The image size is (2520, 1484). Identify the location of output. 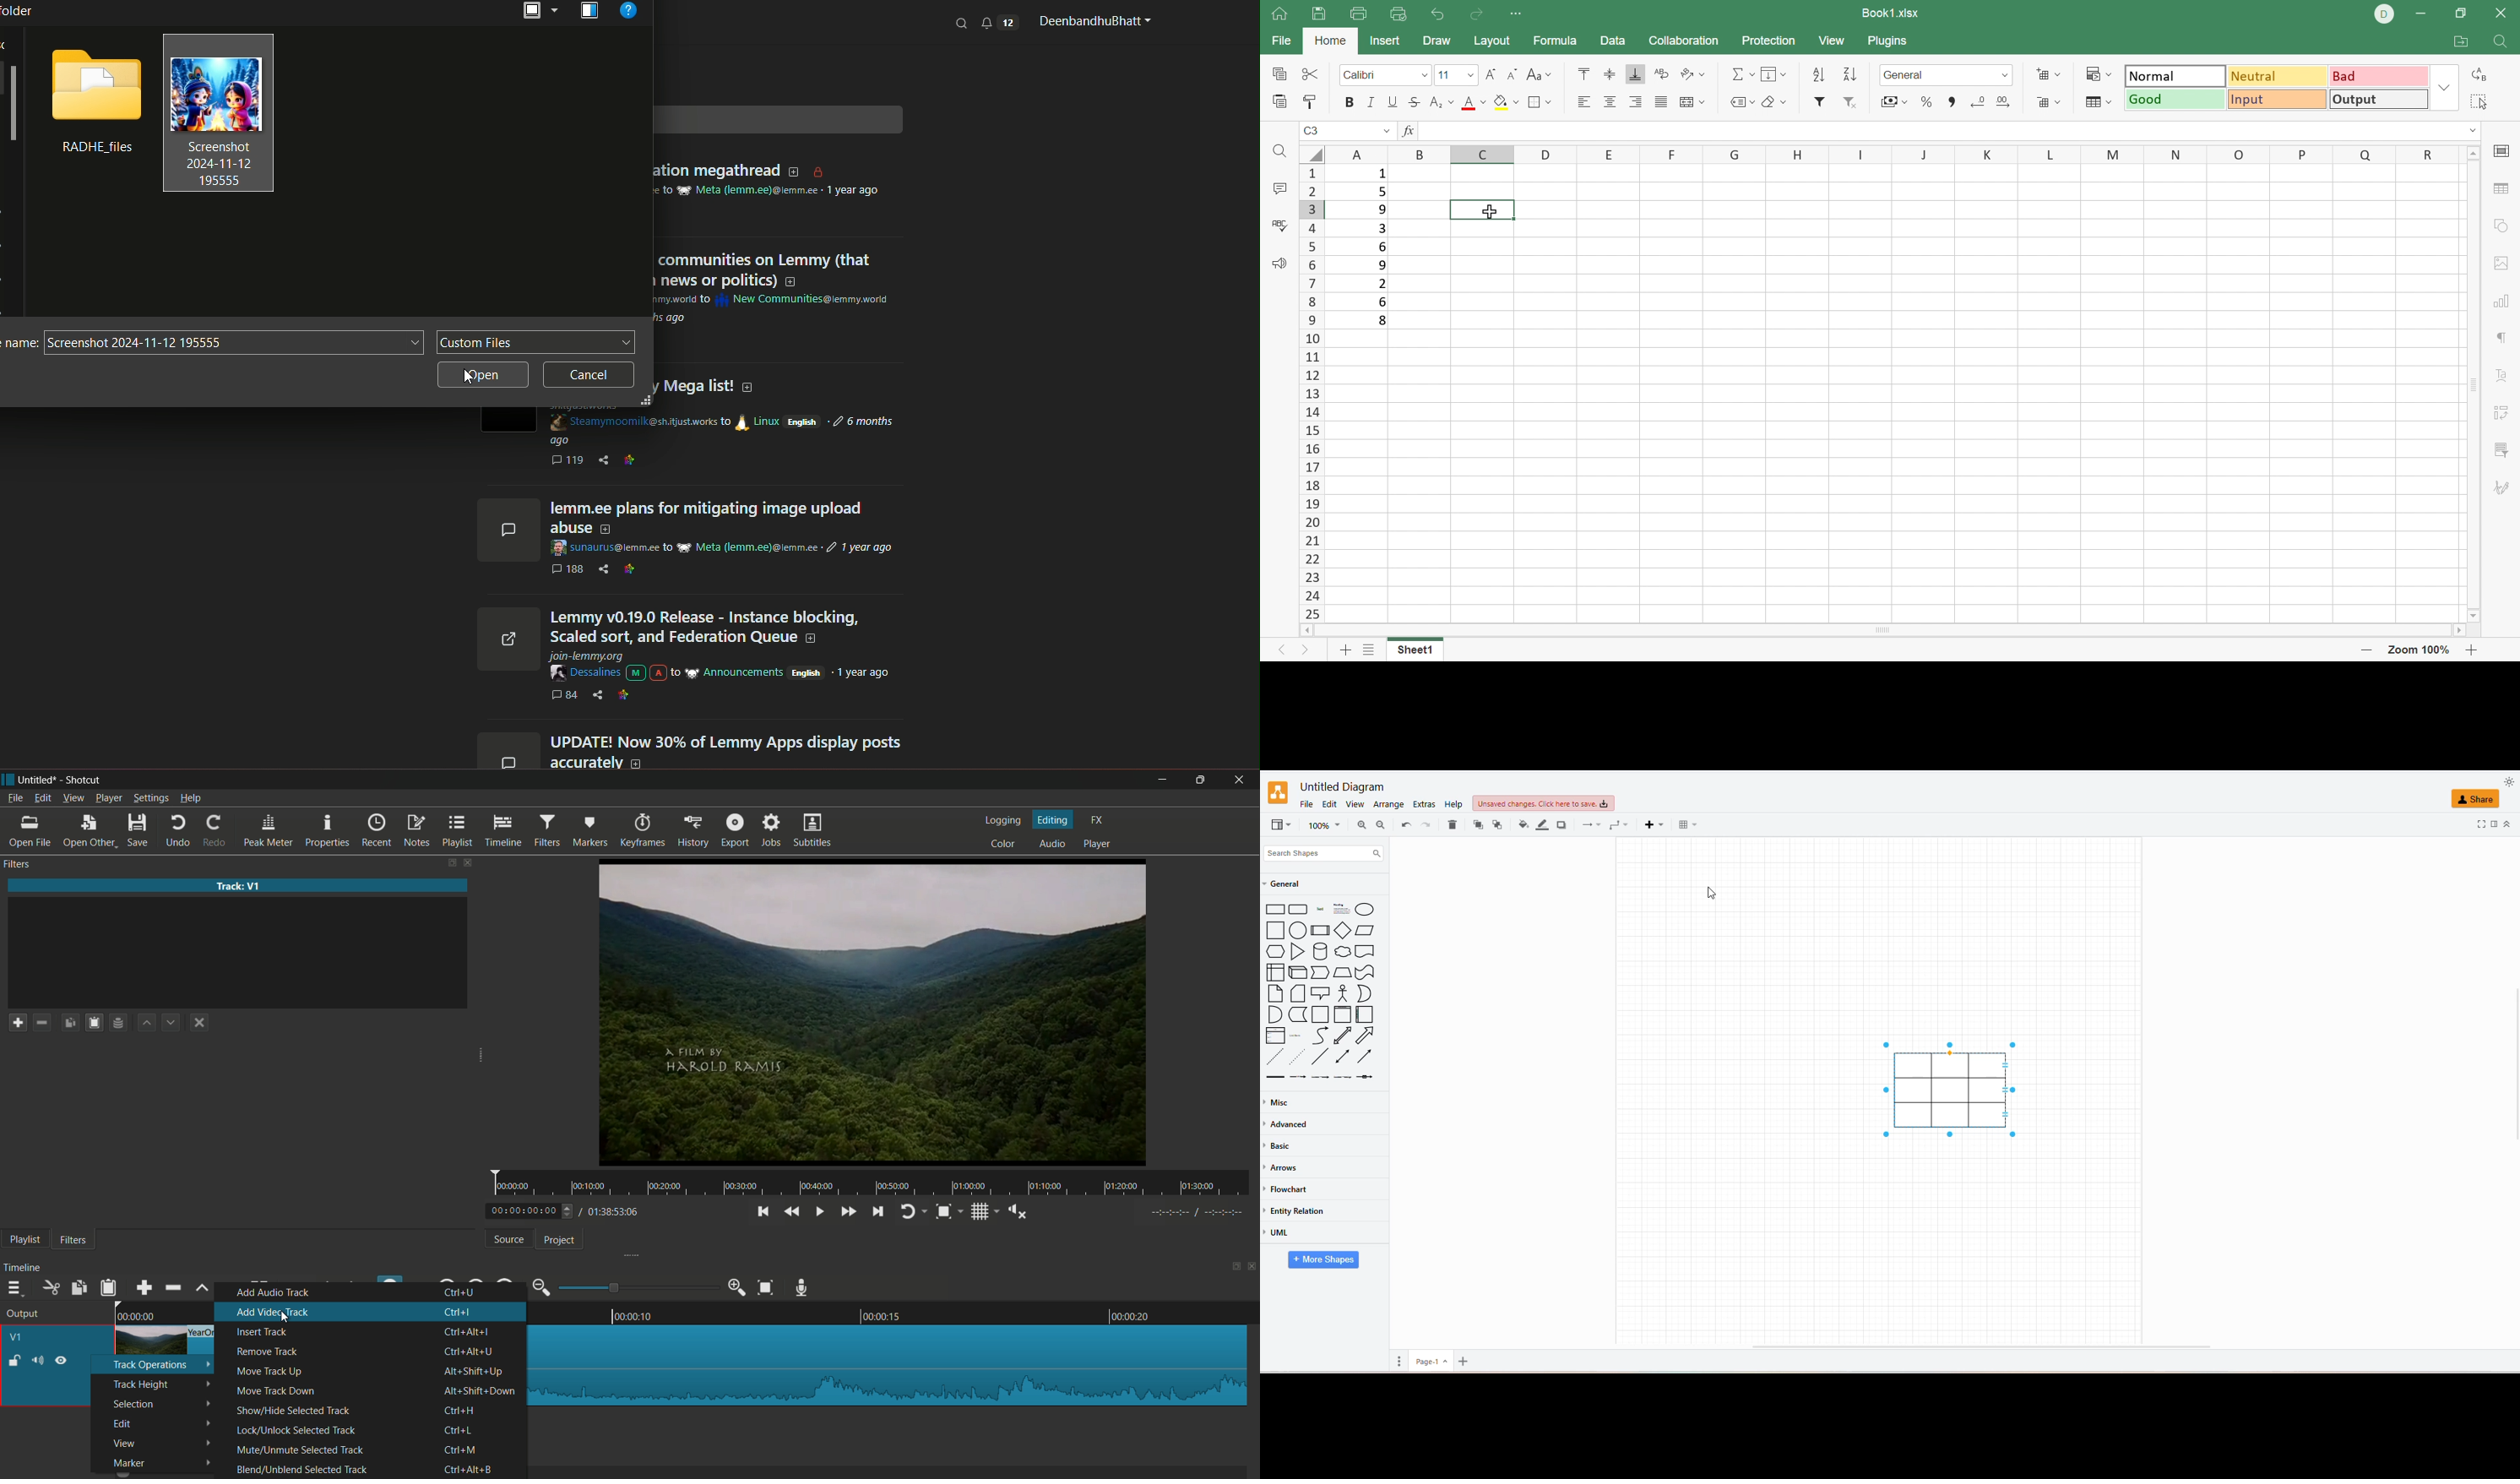
(24, 1315).